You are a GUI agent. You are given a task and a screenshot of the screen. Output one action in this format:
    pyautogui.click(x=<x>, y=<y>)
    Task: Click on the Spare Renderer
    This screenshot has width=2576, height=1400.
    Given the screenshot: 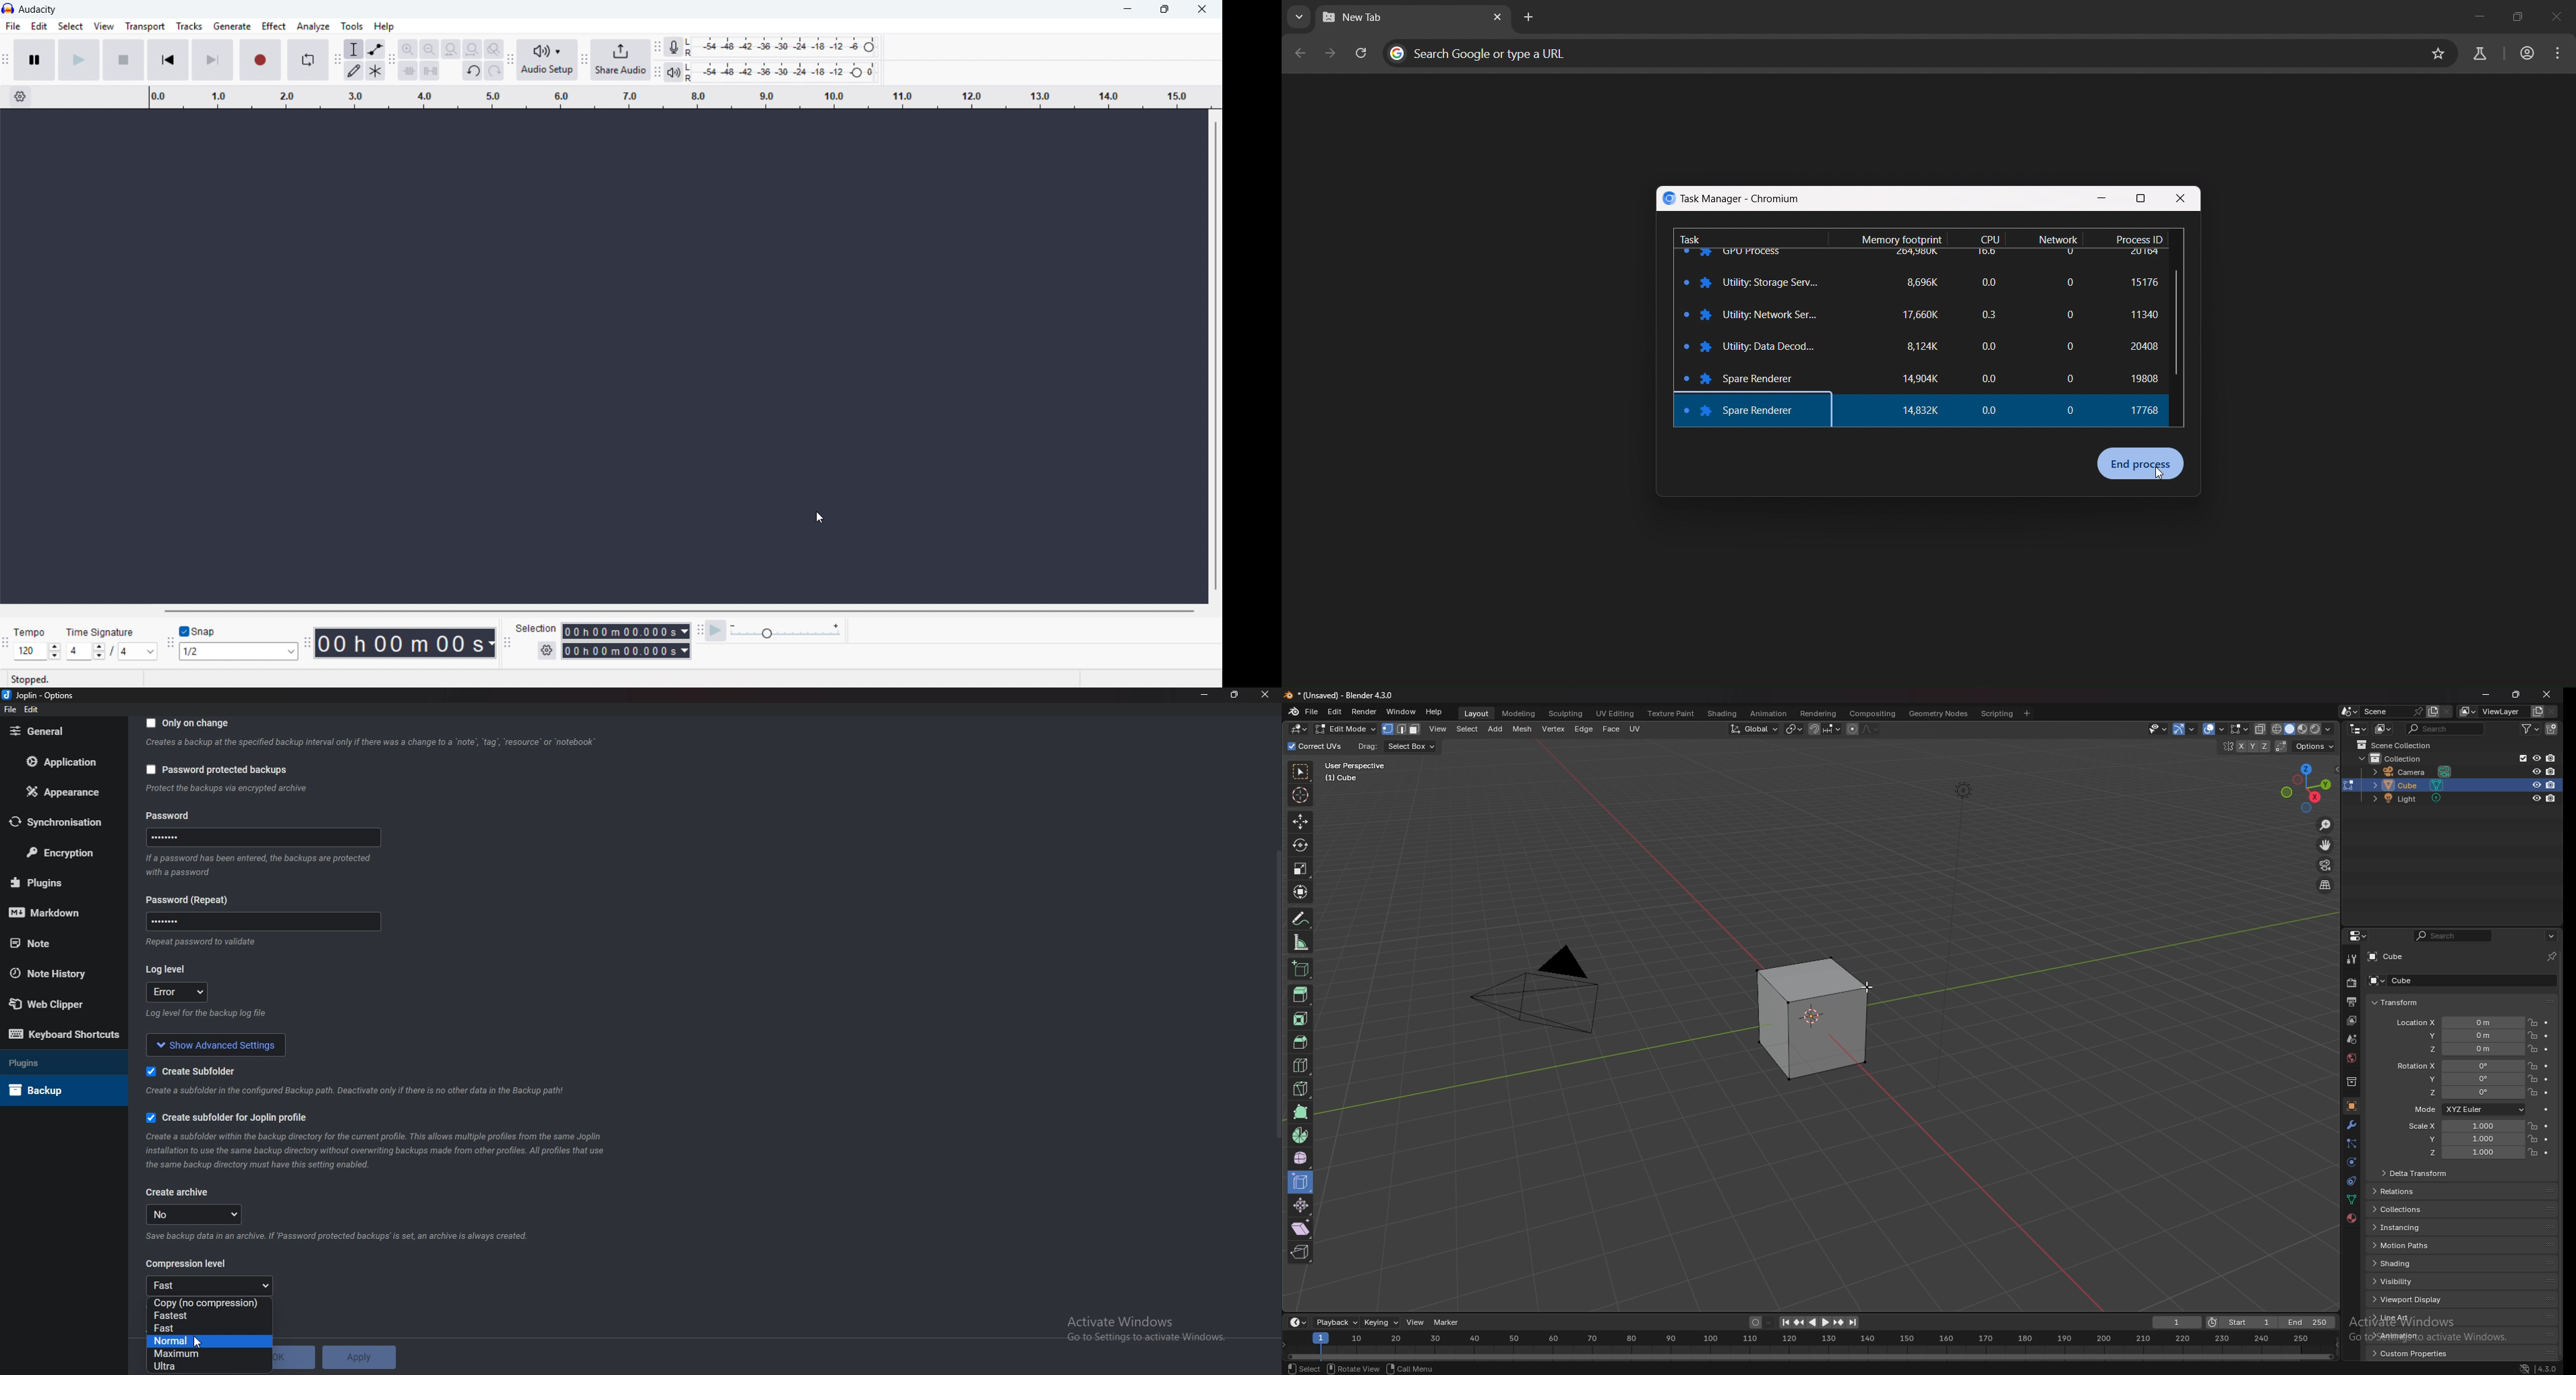 What is the action you would take?
    pyautogui.click(x=1764, y=412)
    